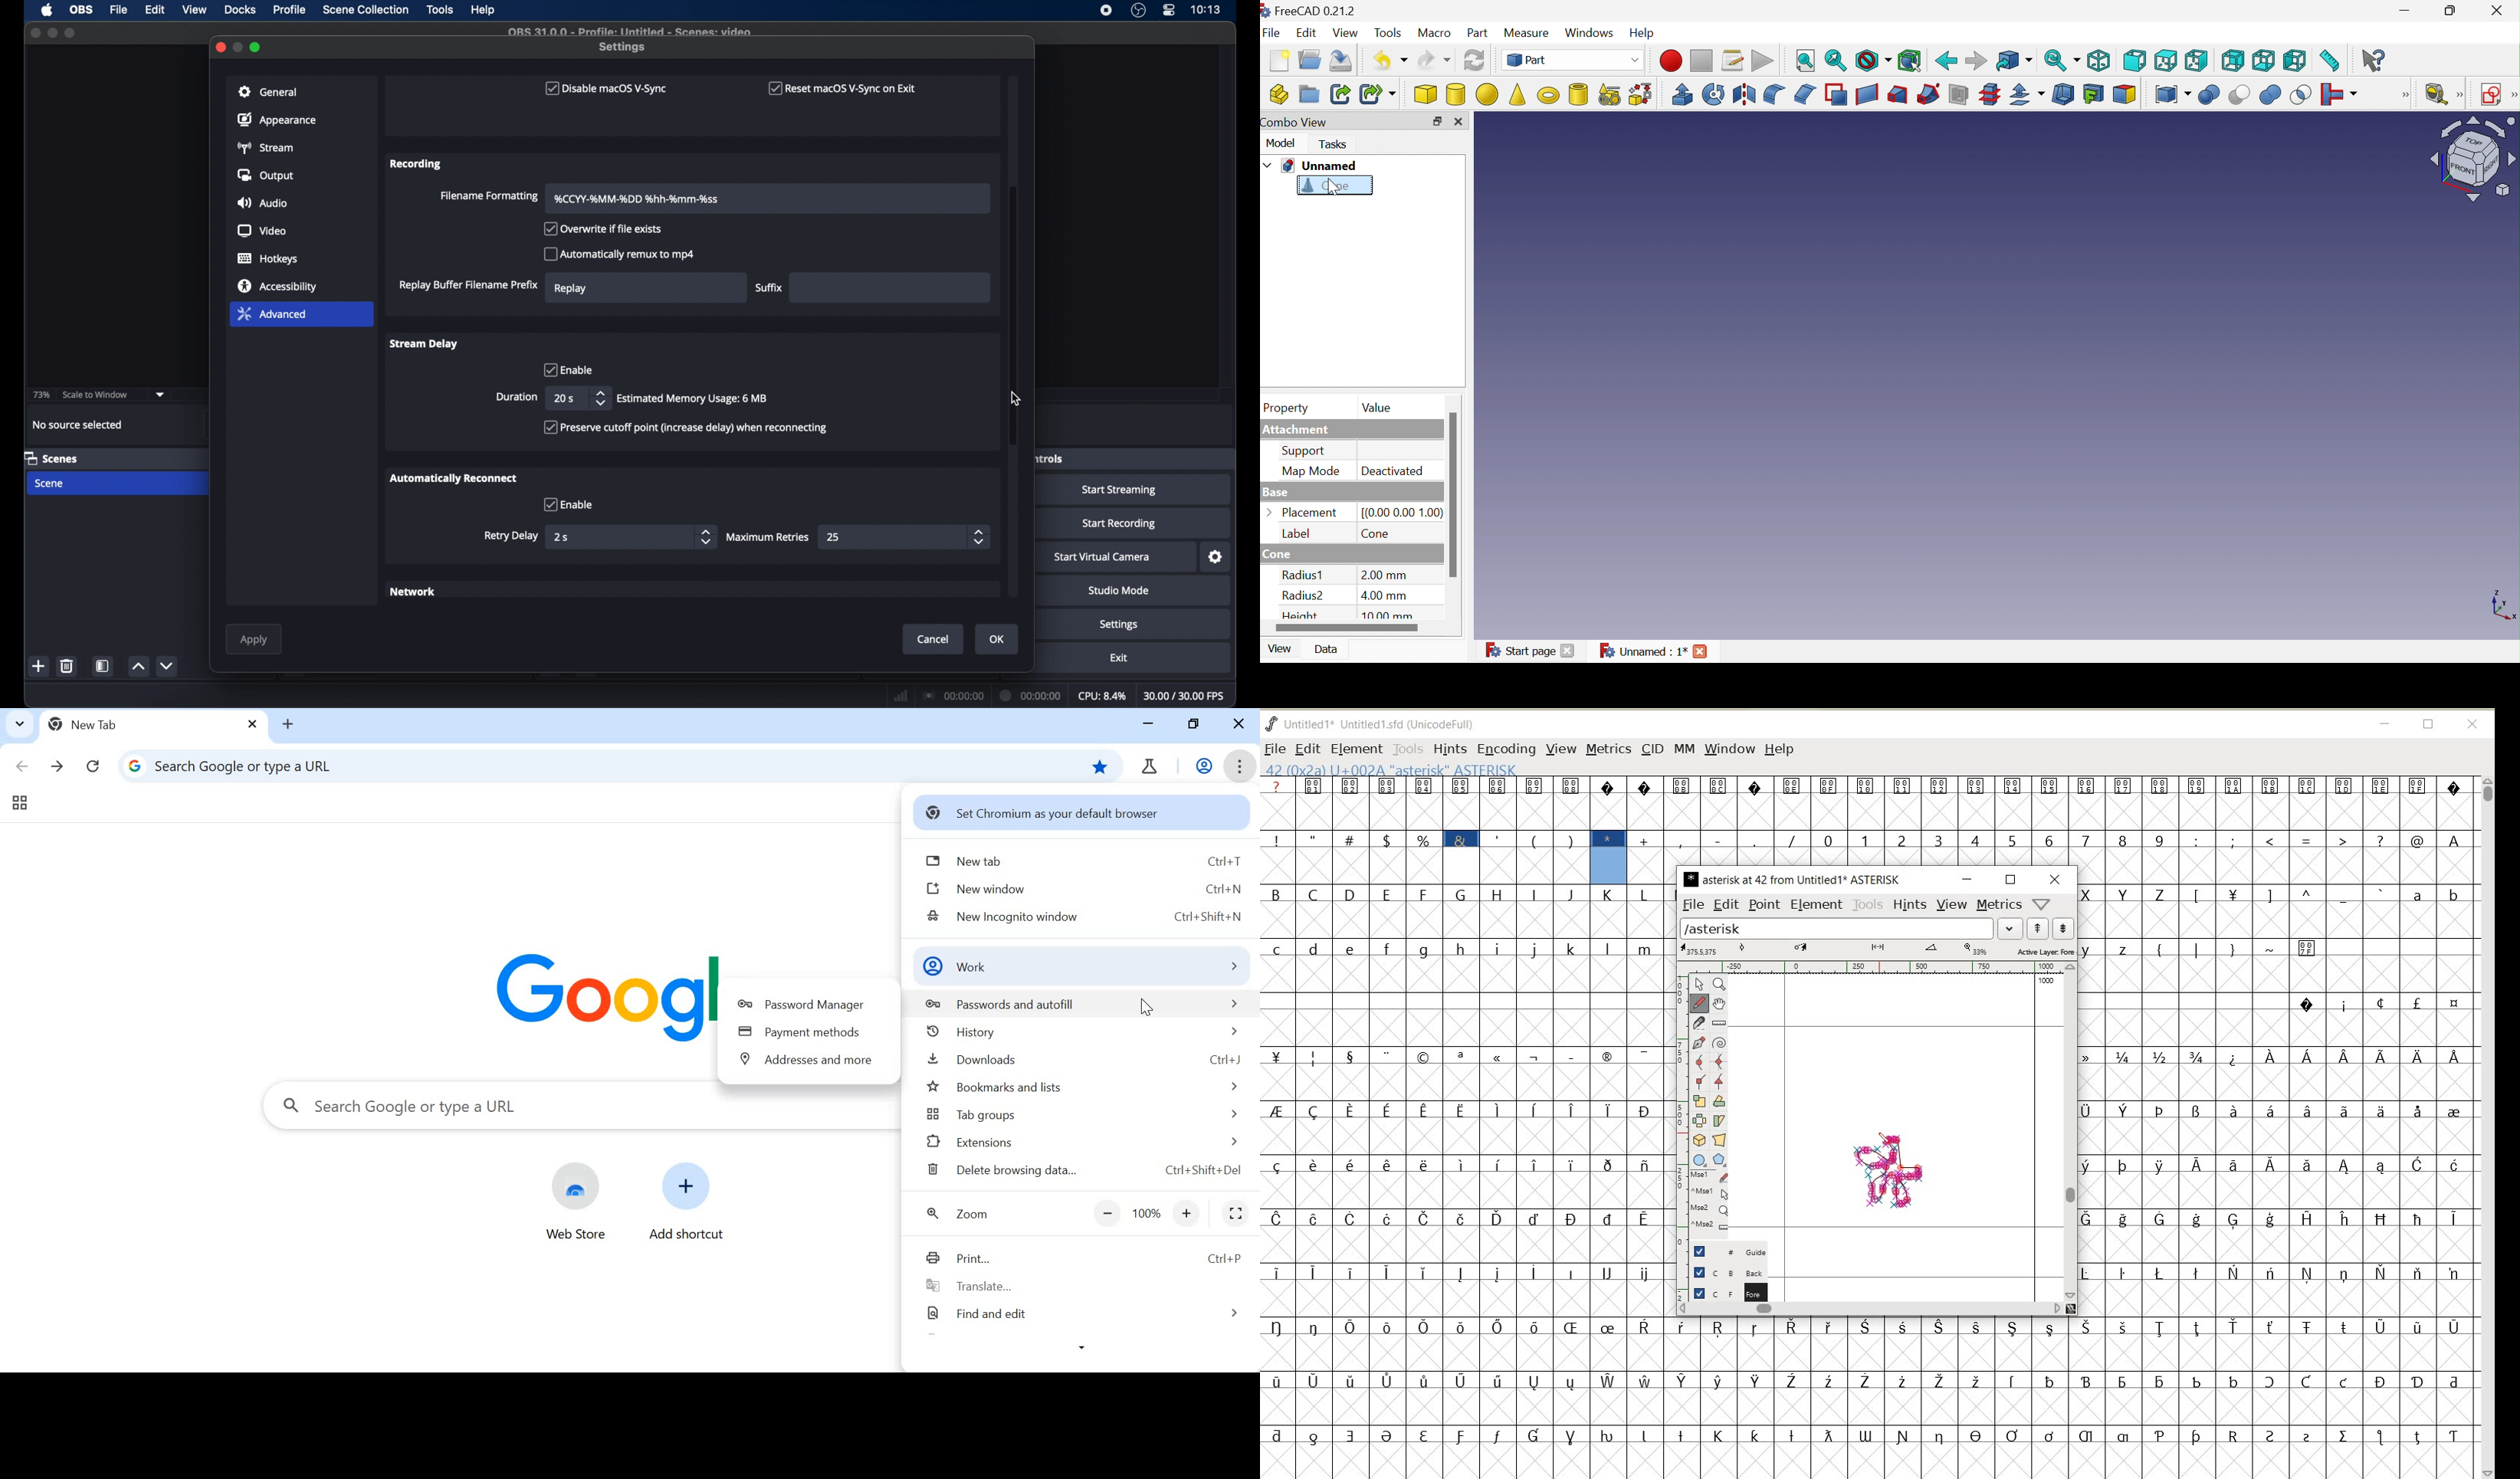 Image resolution: width=2520 pixels, height=1484 pixels. Describe the element at coordinates (629, 30) in the screenshot. I see `file name` at that location.